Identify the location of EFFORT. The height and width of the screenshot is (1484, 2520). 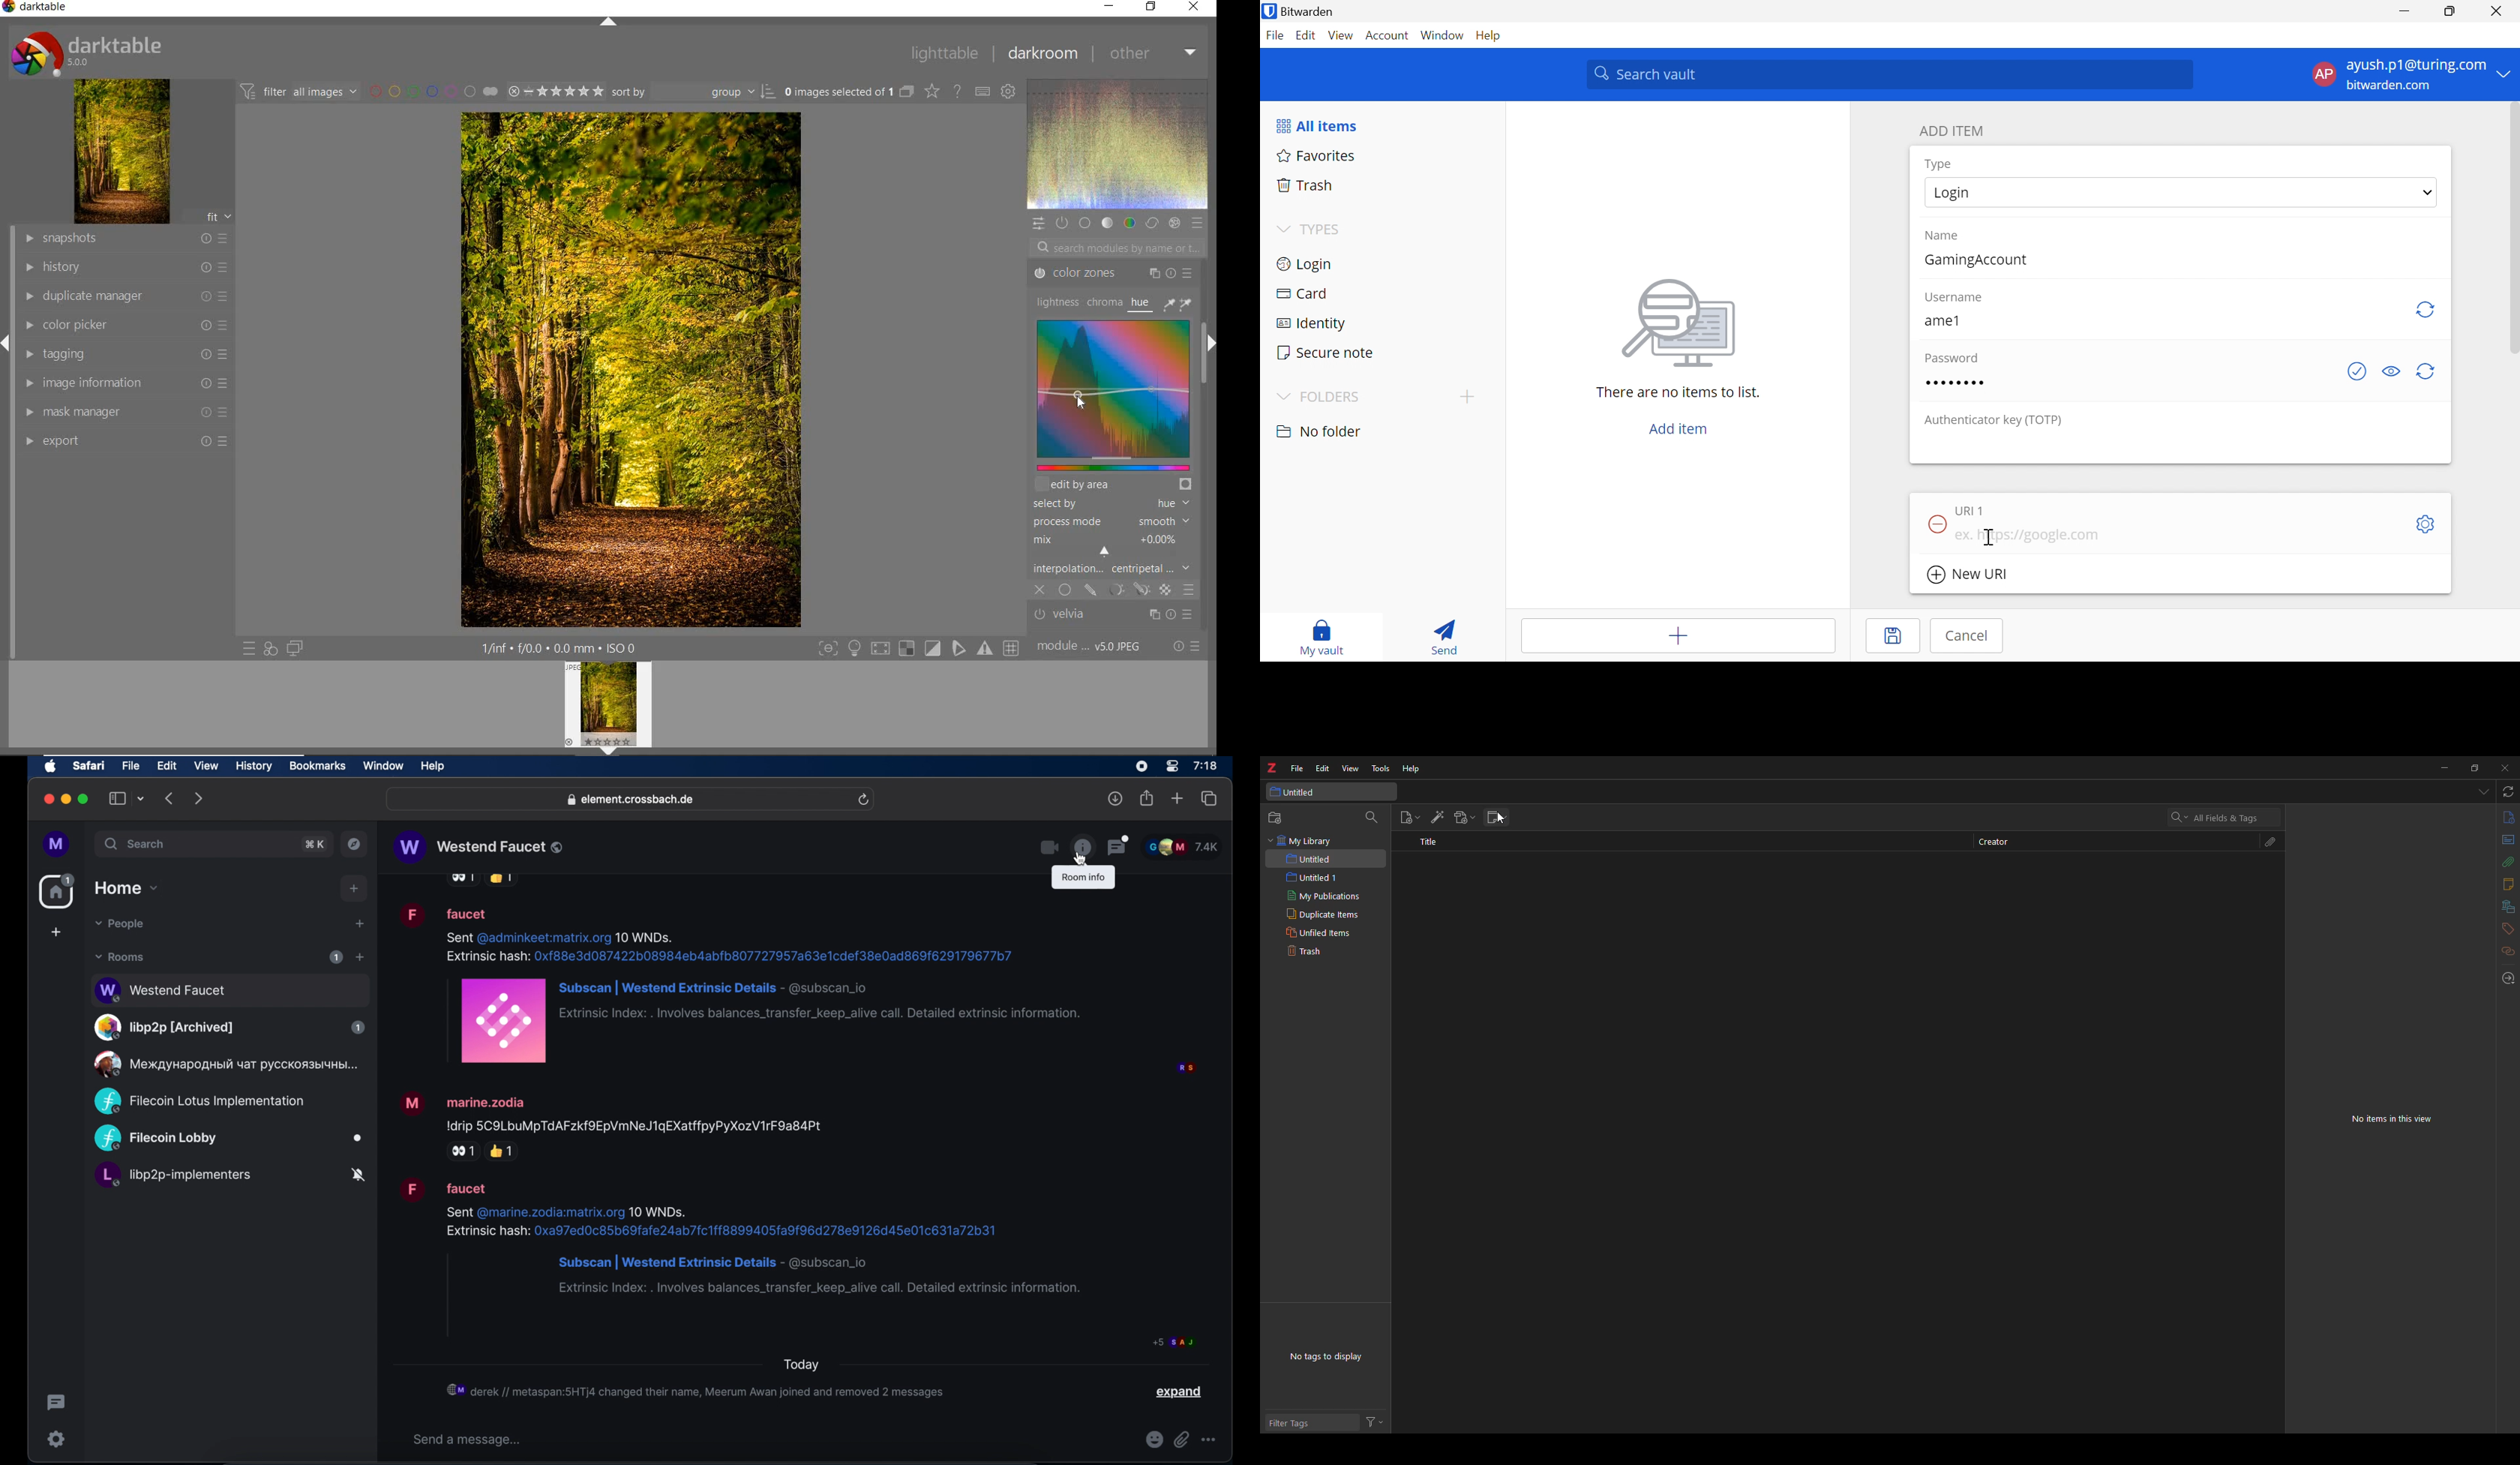
(127, 443).